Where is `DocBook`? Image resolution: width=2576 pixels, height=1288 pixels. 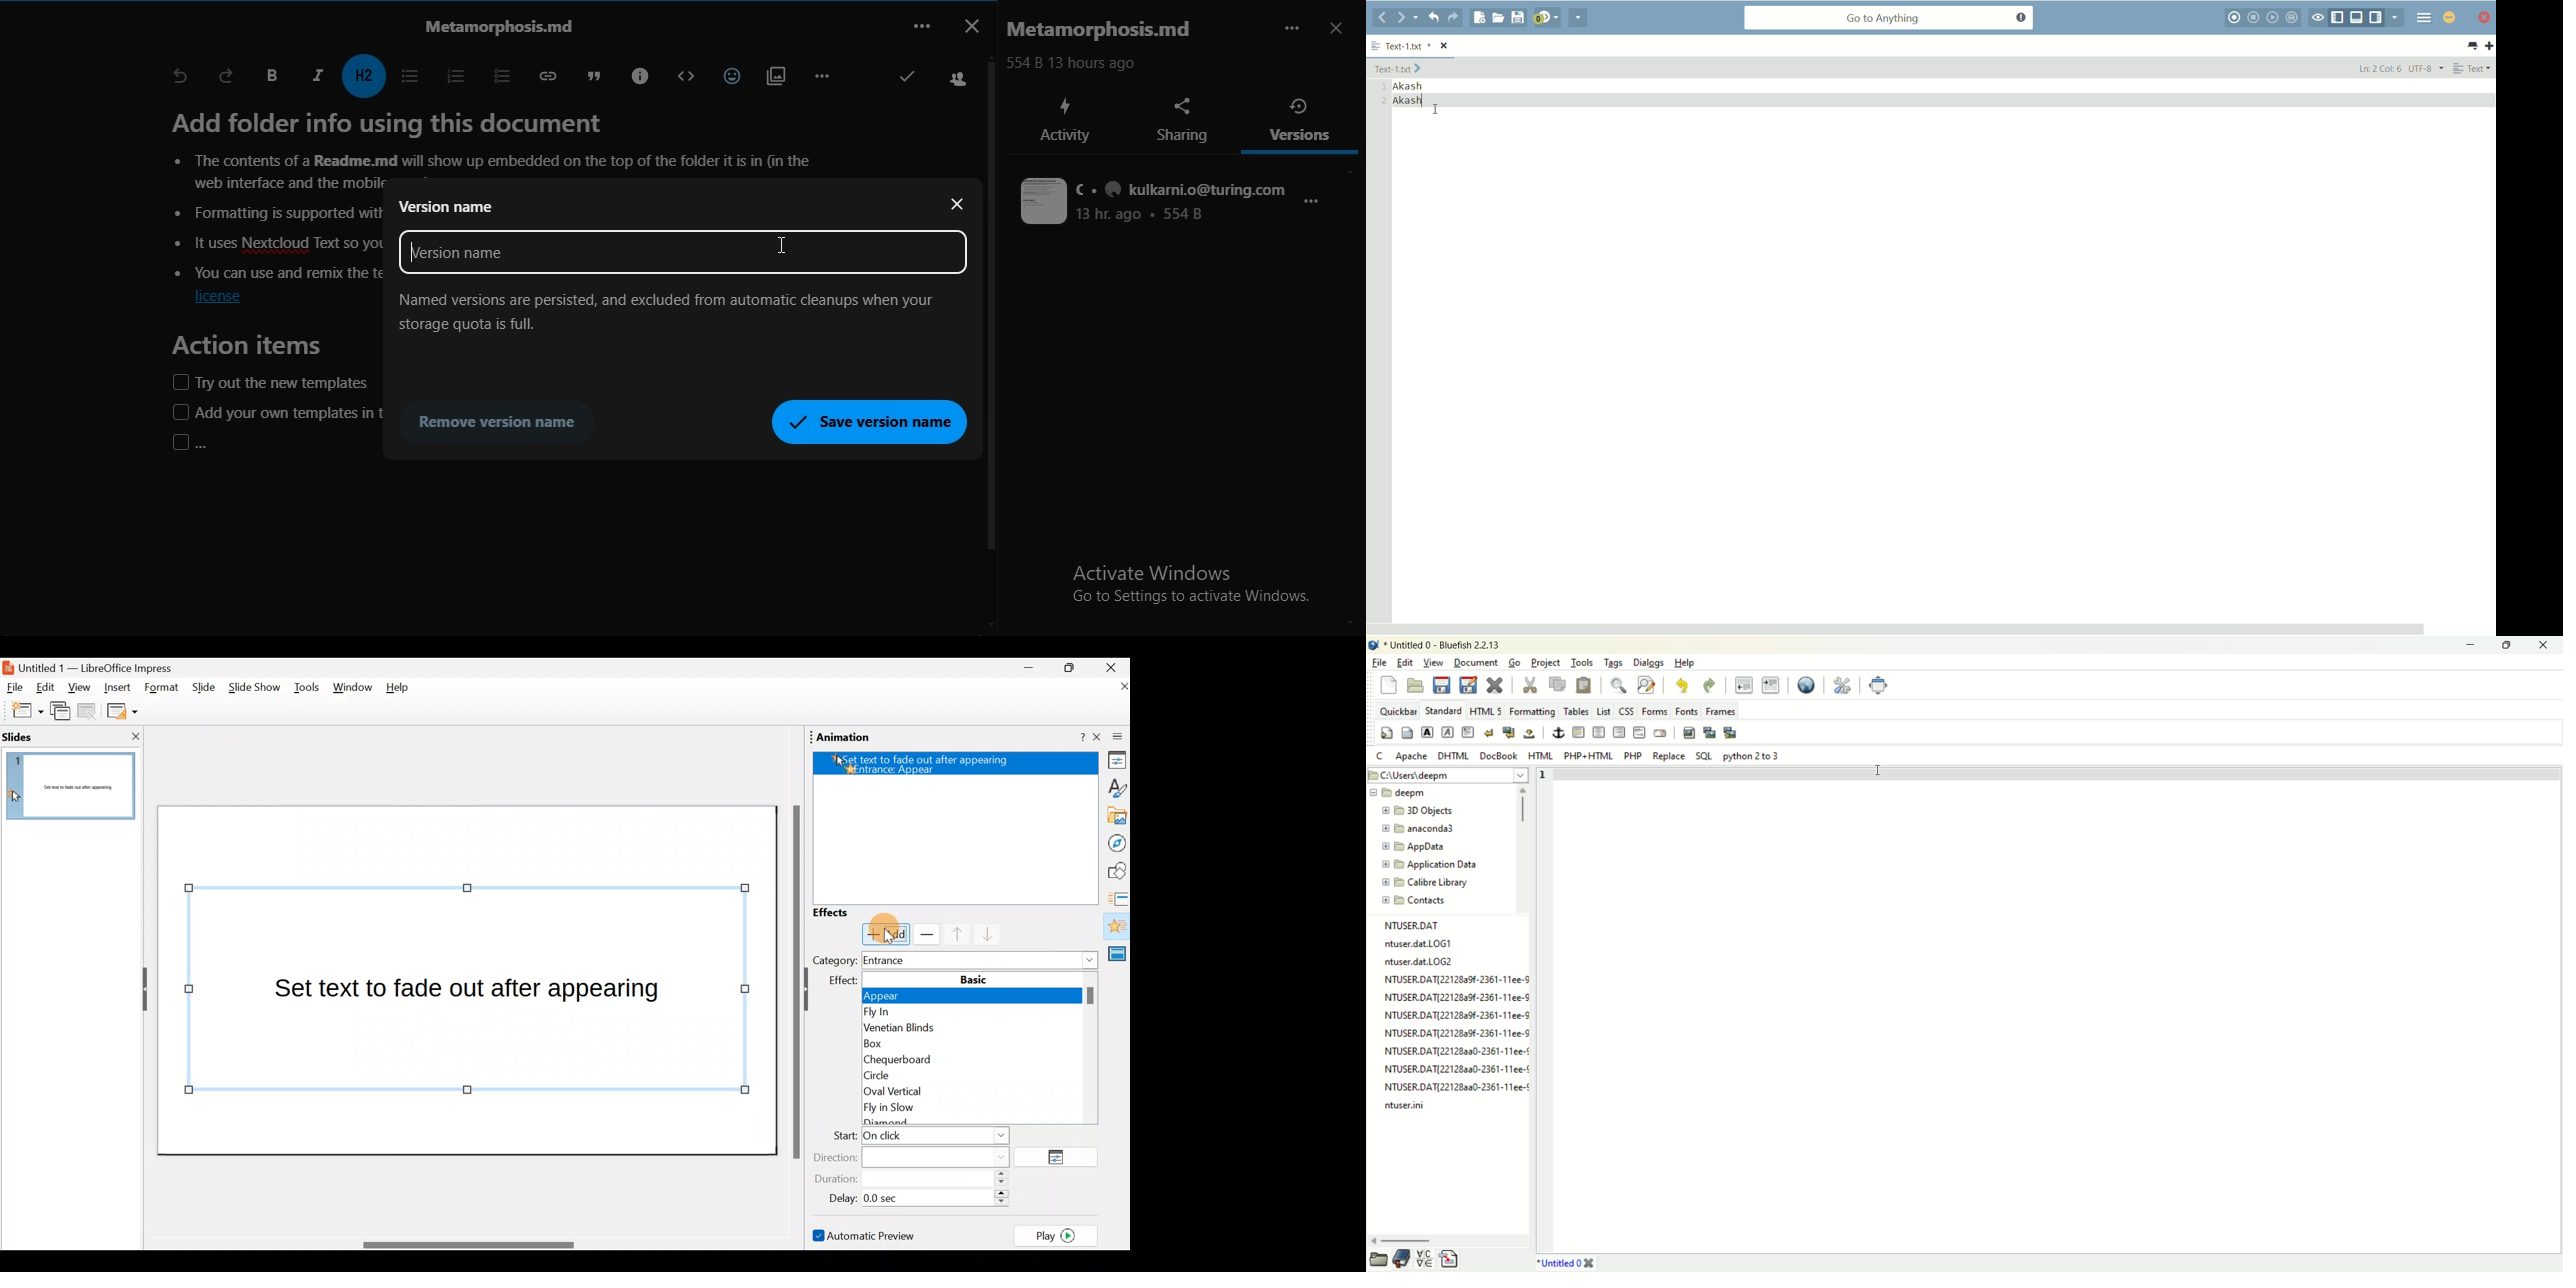 DocBook is located at coordinates (1498, 756).